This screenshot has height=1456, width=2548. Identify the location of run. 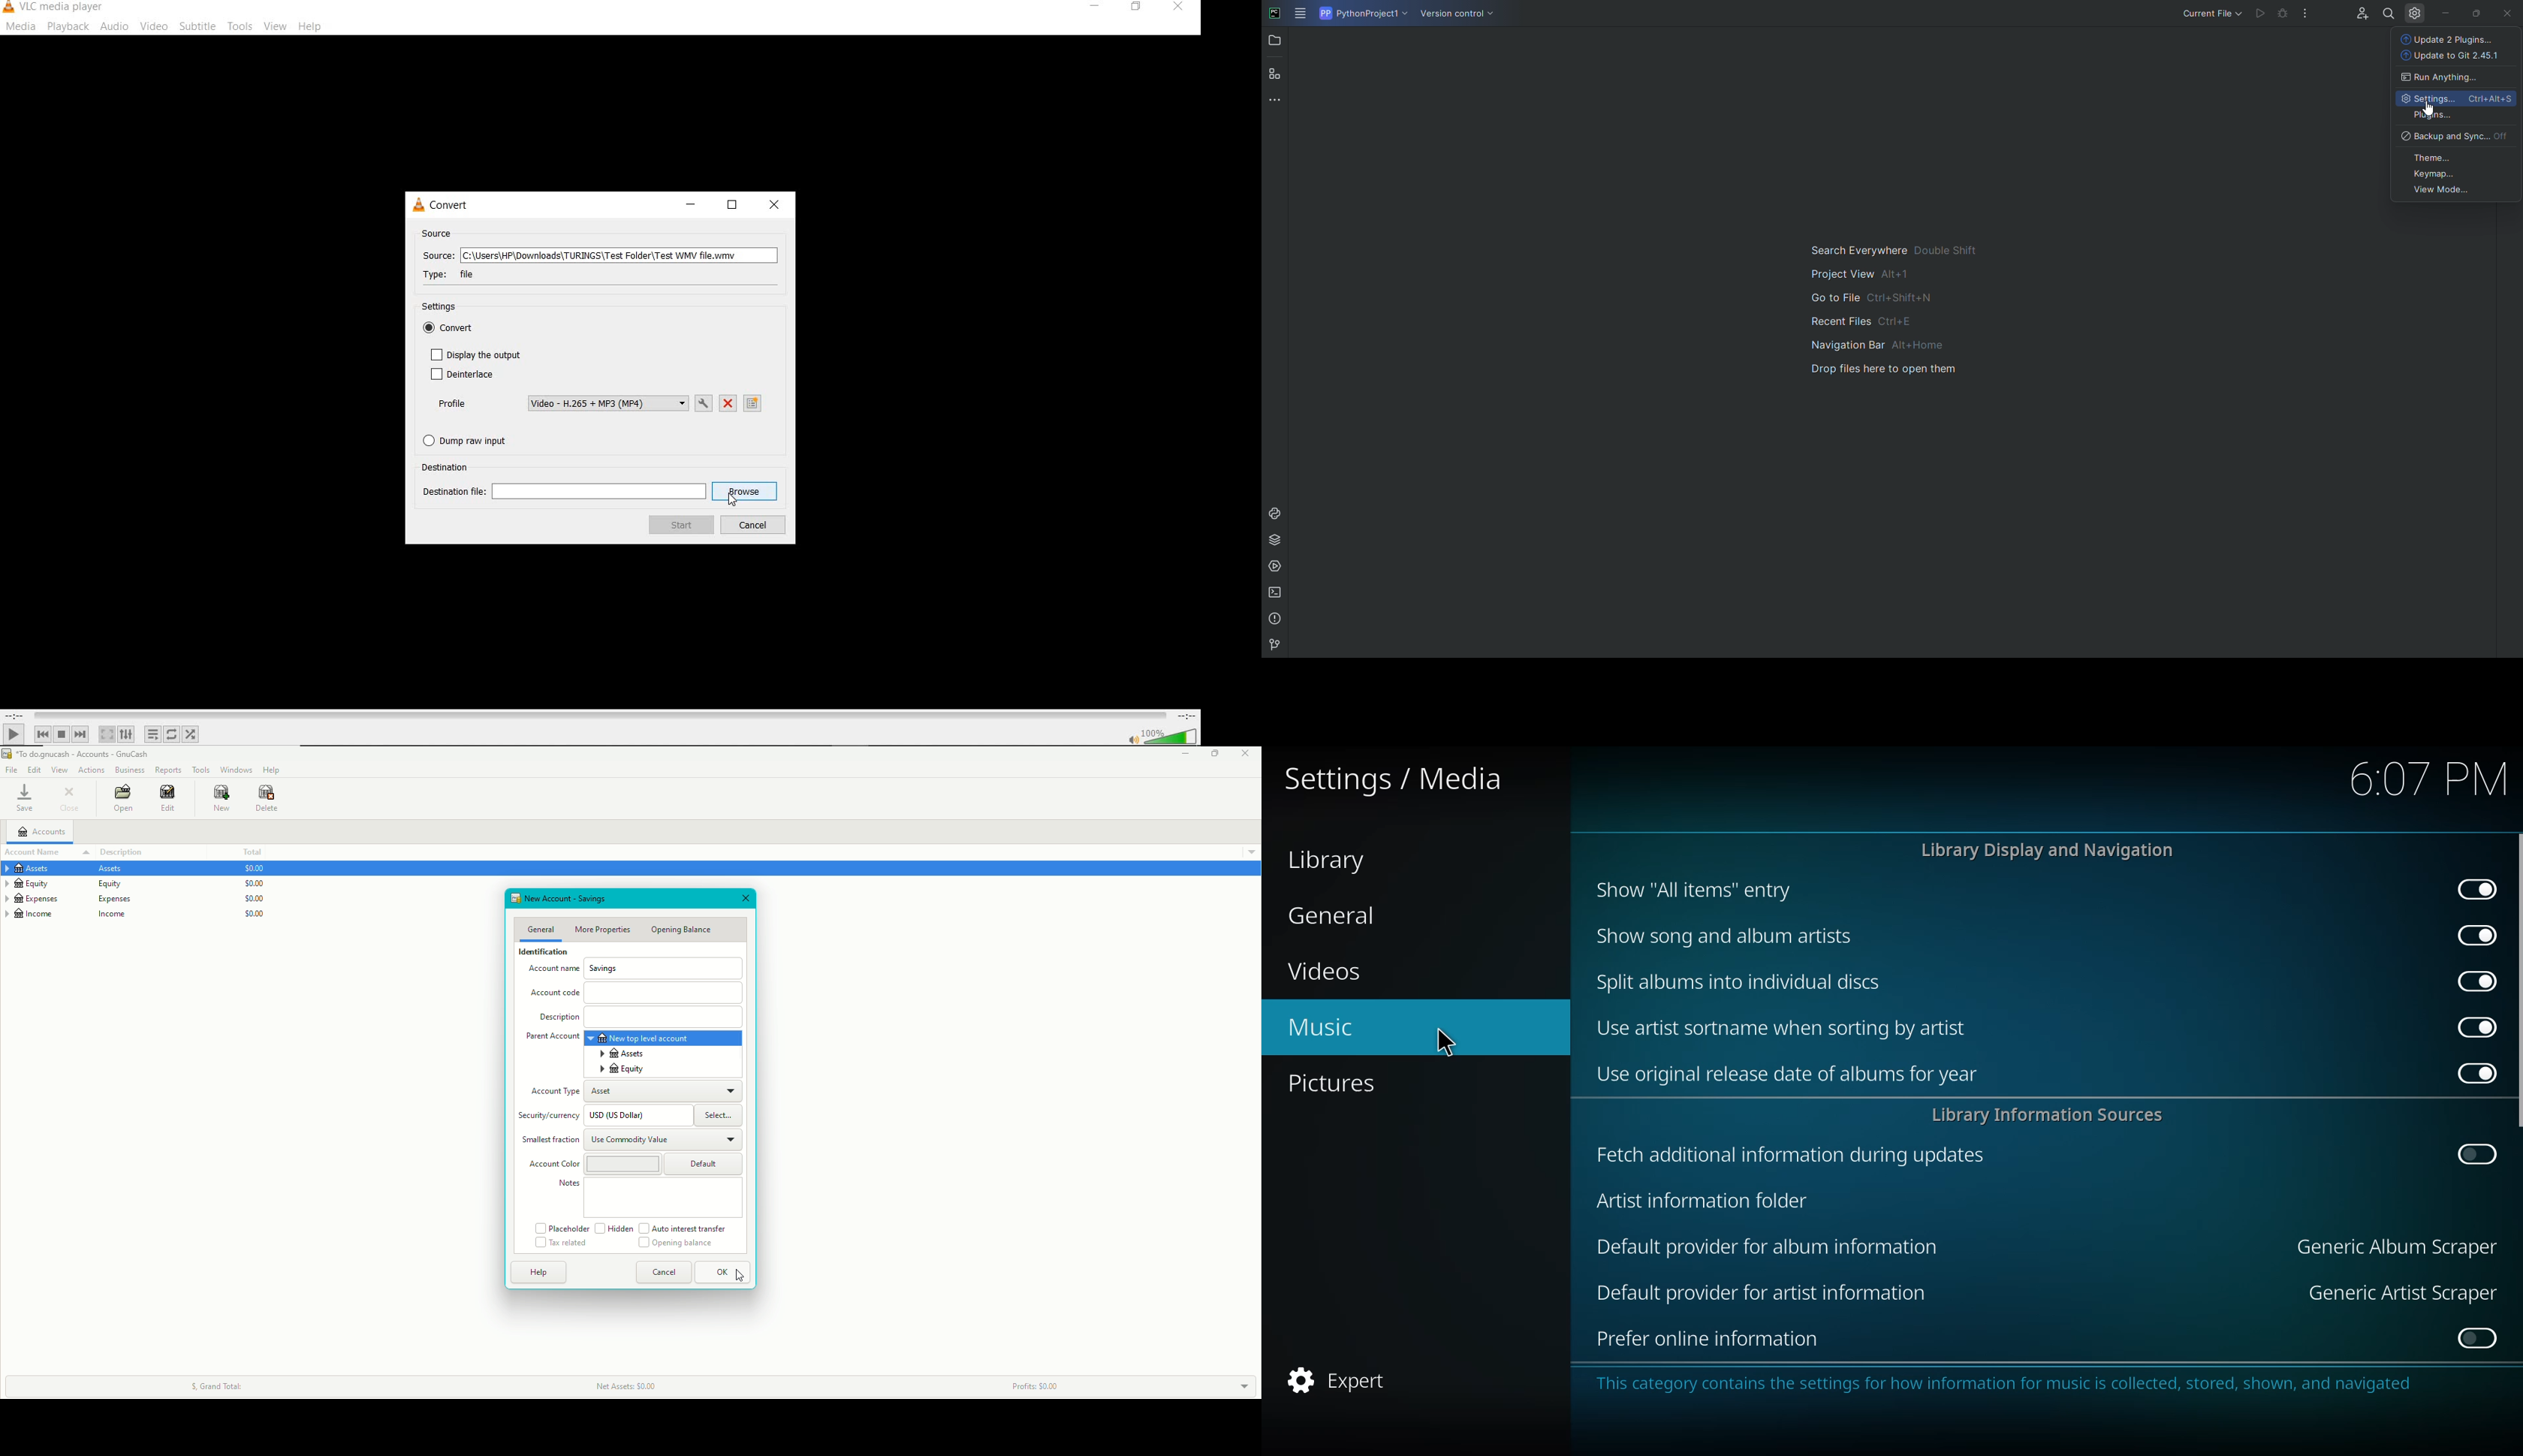
(2260, 15).